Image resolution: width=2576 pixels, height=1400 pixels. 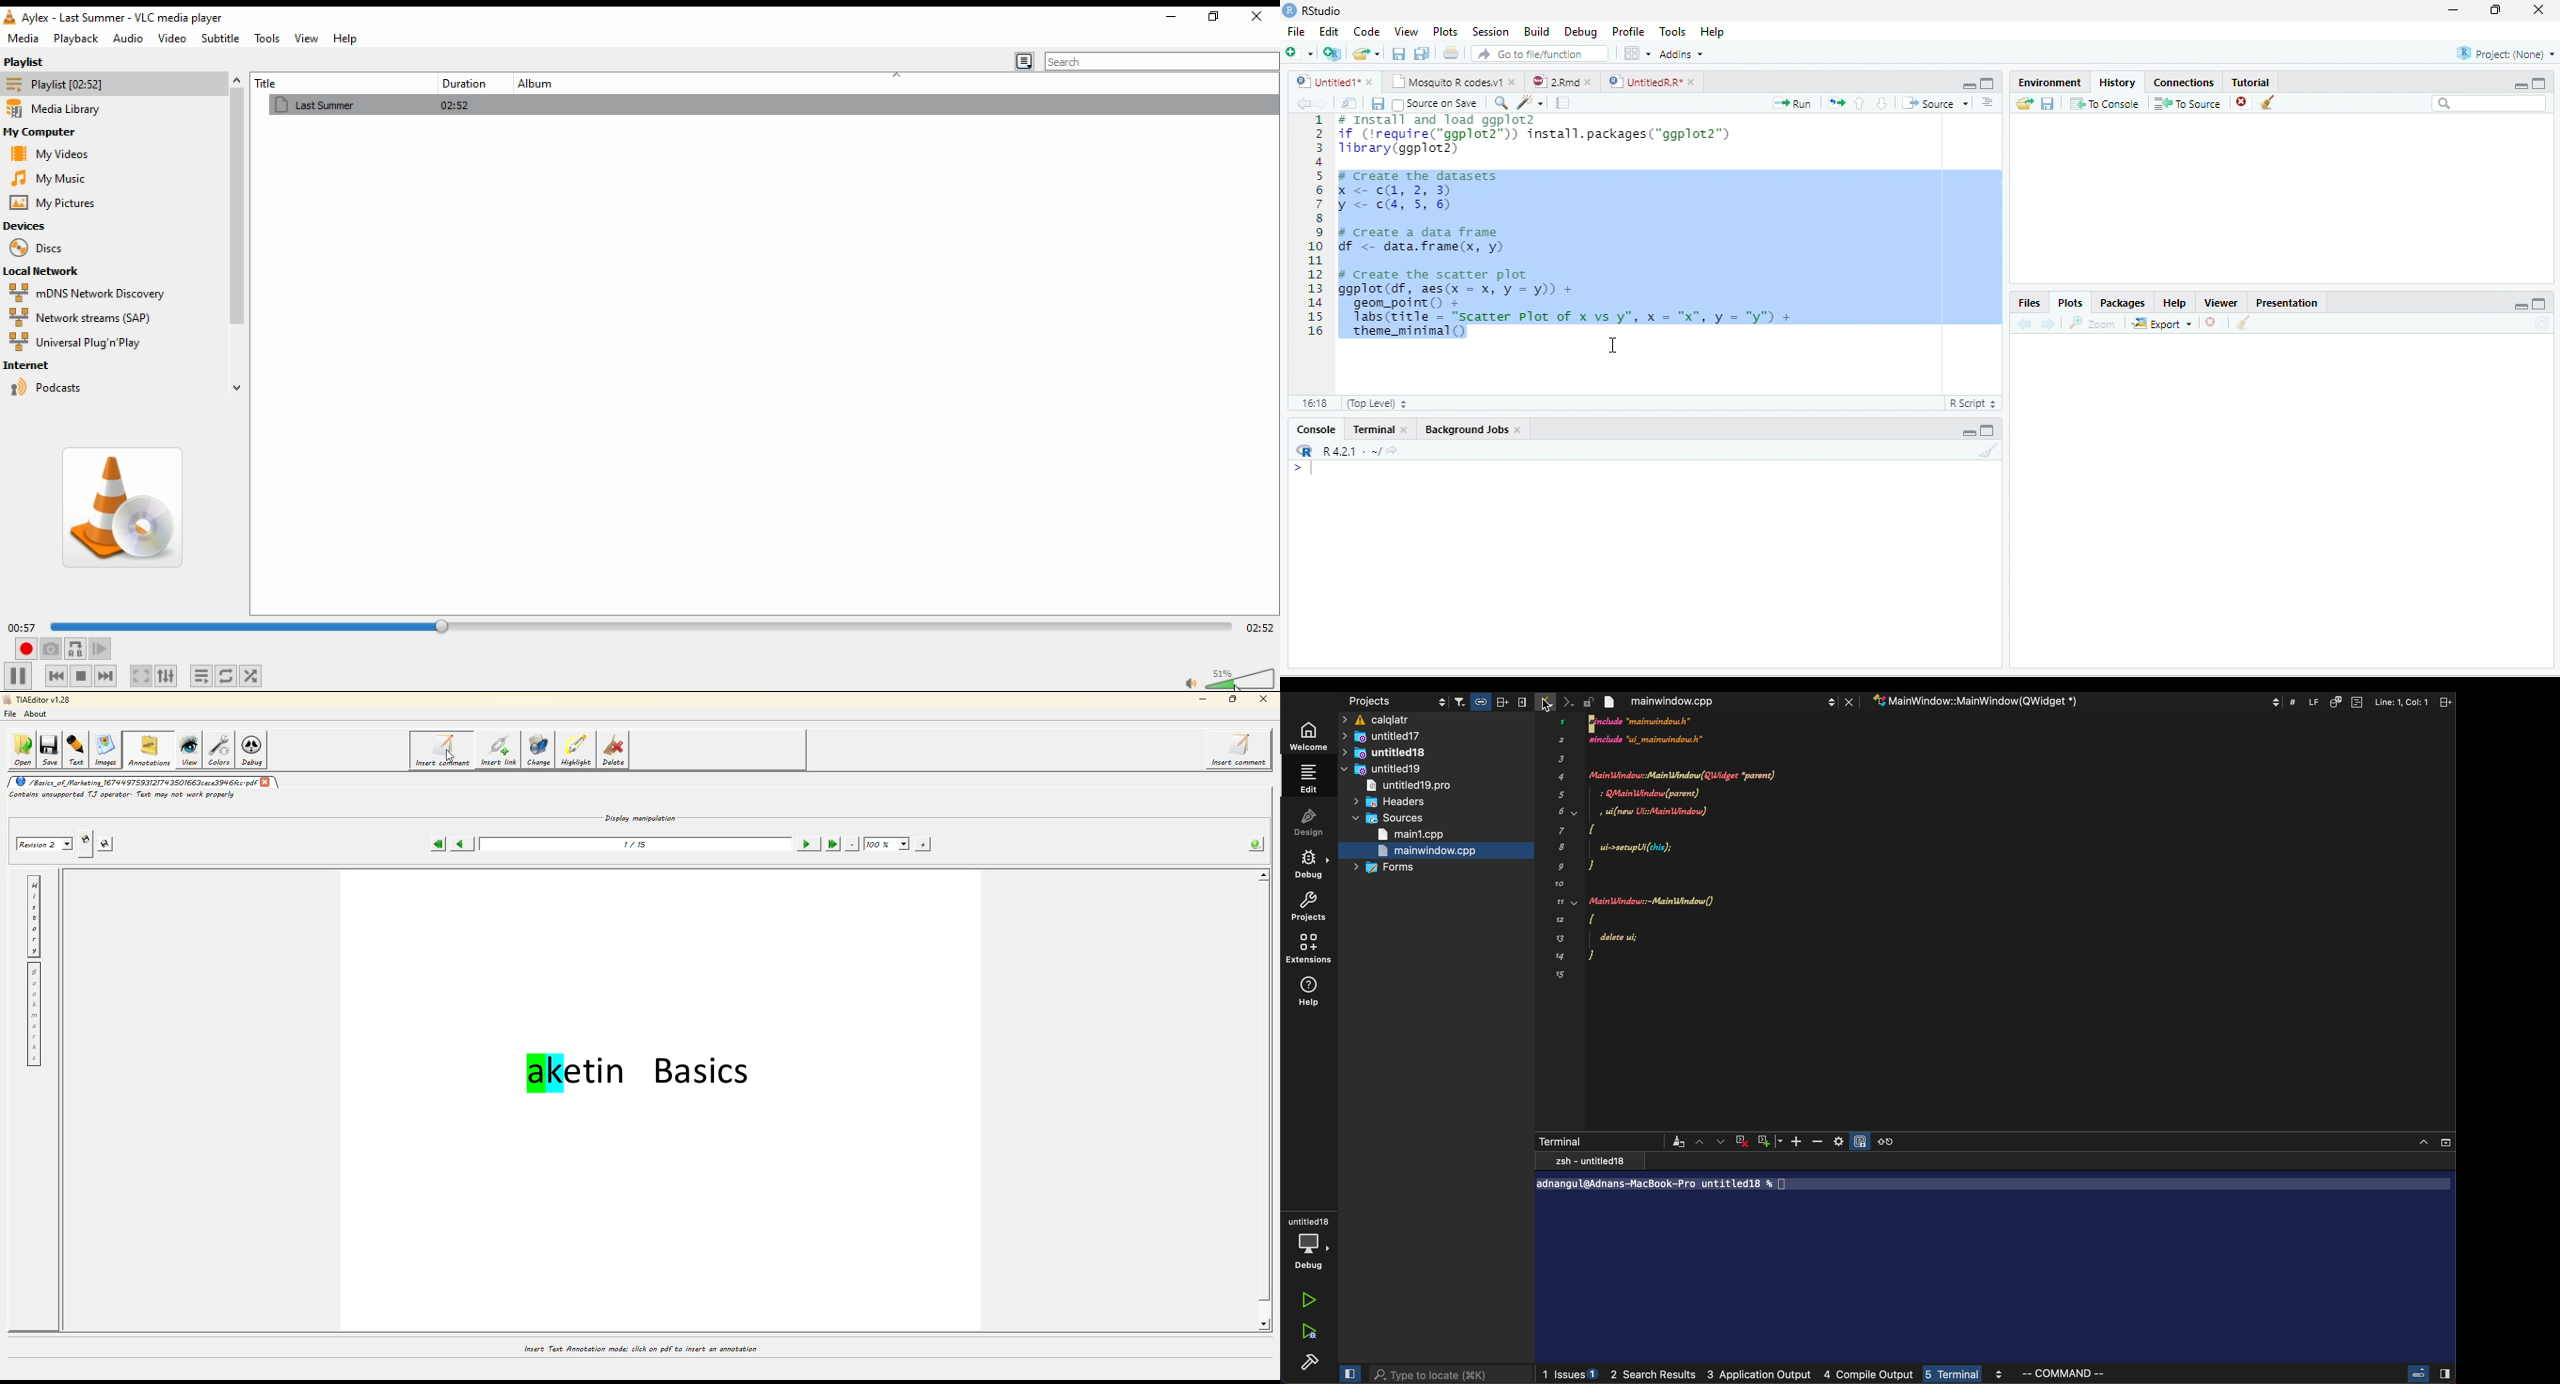 I want to click on Go to previous section/chunk, so click(x=1860, y=103).